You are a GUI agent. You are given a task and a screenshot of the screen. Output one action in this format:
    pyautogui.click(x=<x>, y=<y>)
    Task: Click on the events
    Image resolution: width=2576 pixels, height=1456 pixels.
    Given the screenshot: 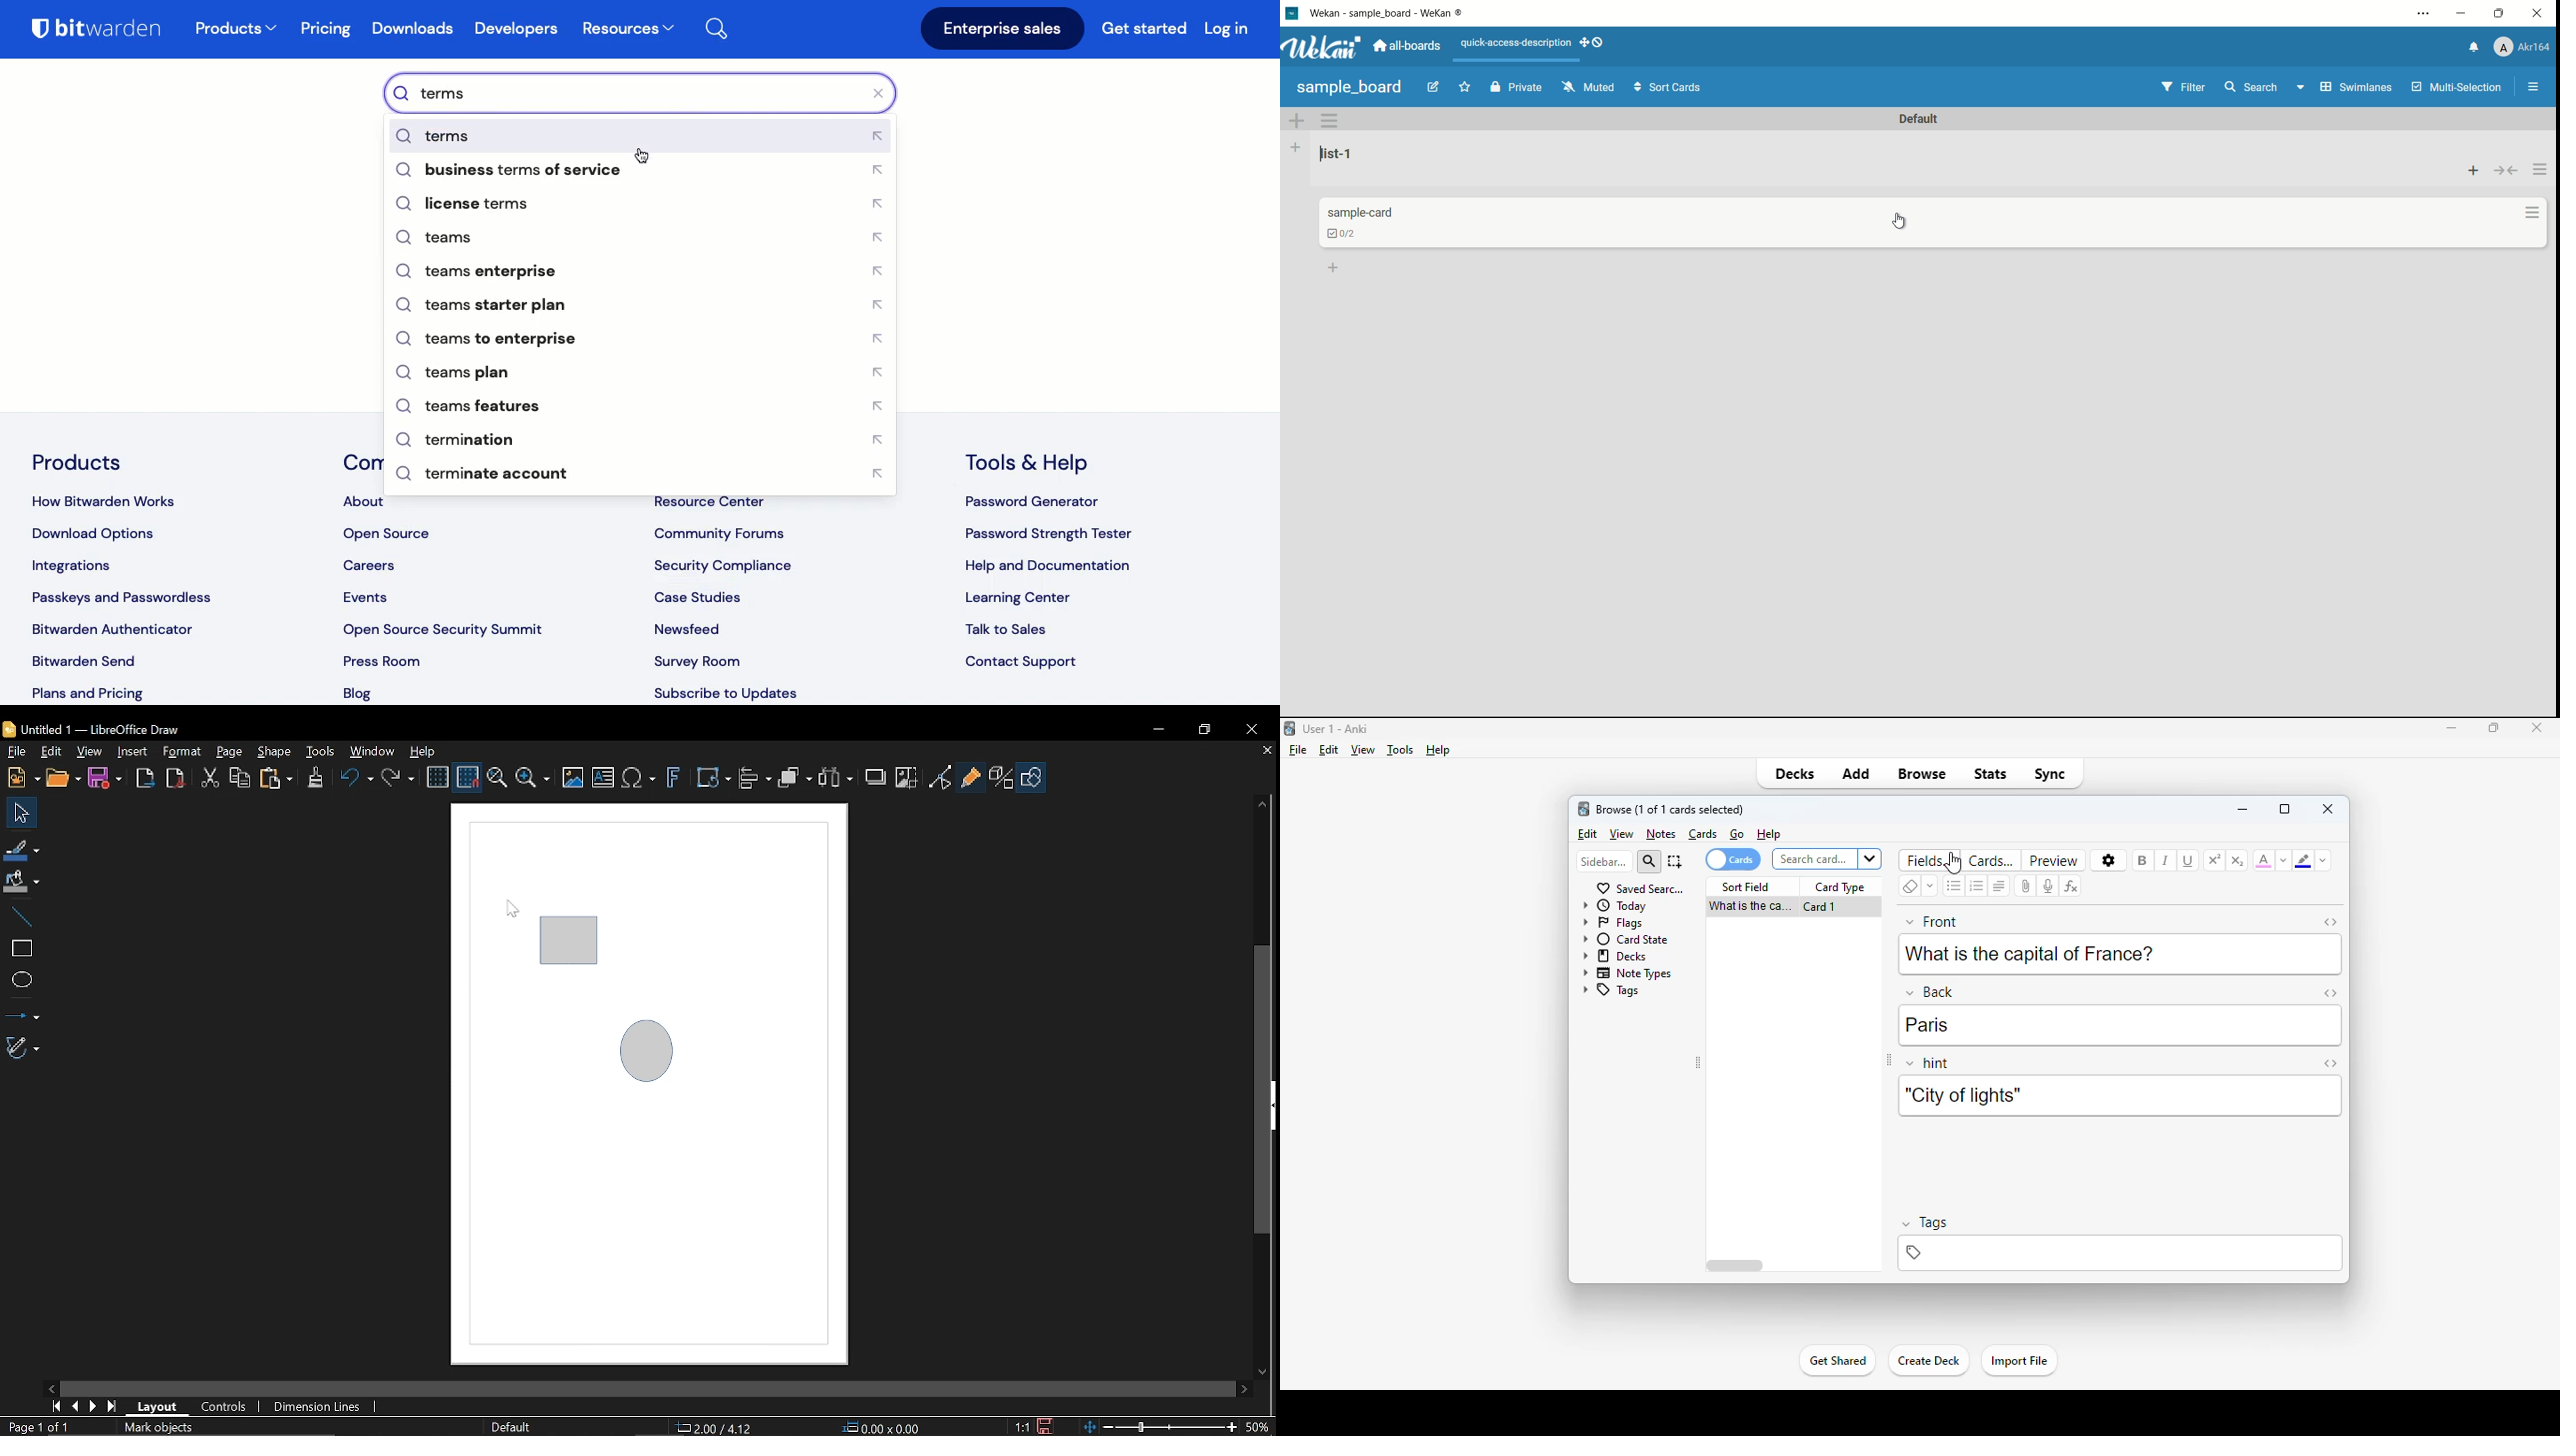 What is the action you would take?
    pyautogui.click(x=368, y=599)
    